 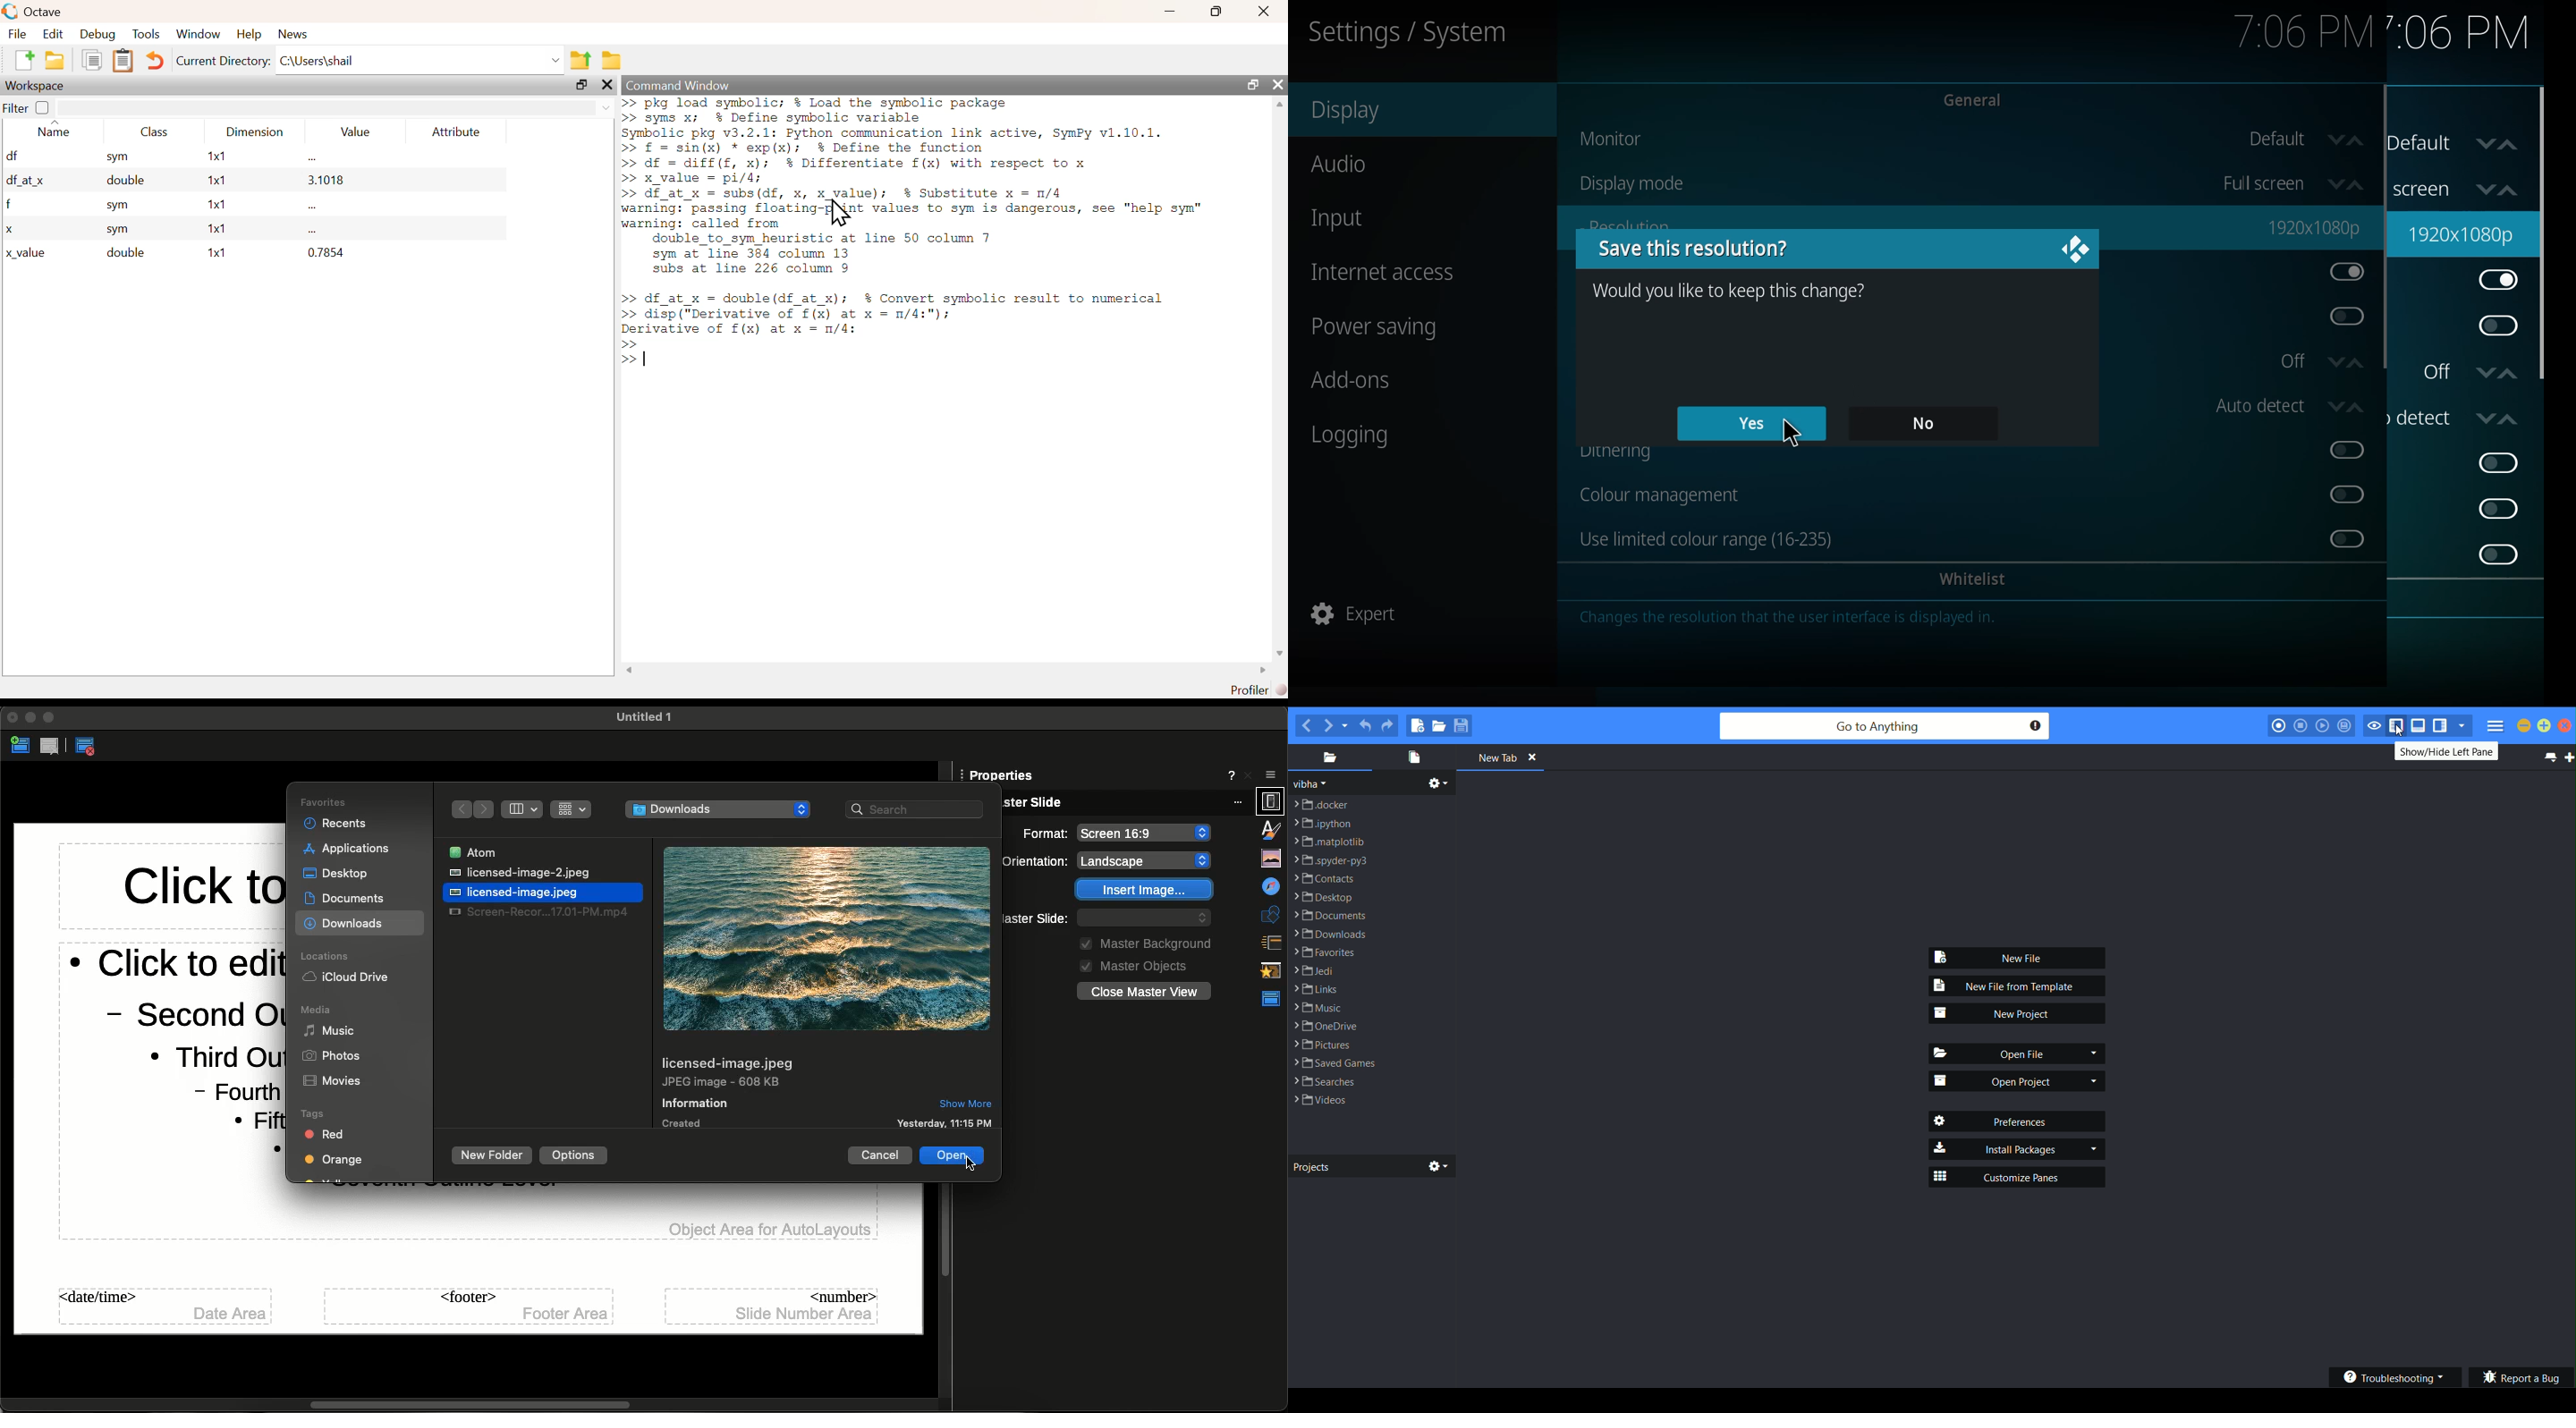 I want to click on off, so click(x=2471, y=371).